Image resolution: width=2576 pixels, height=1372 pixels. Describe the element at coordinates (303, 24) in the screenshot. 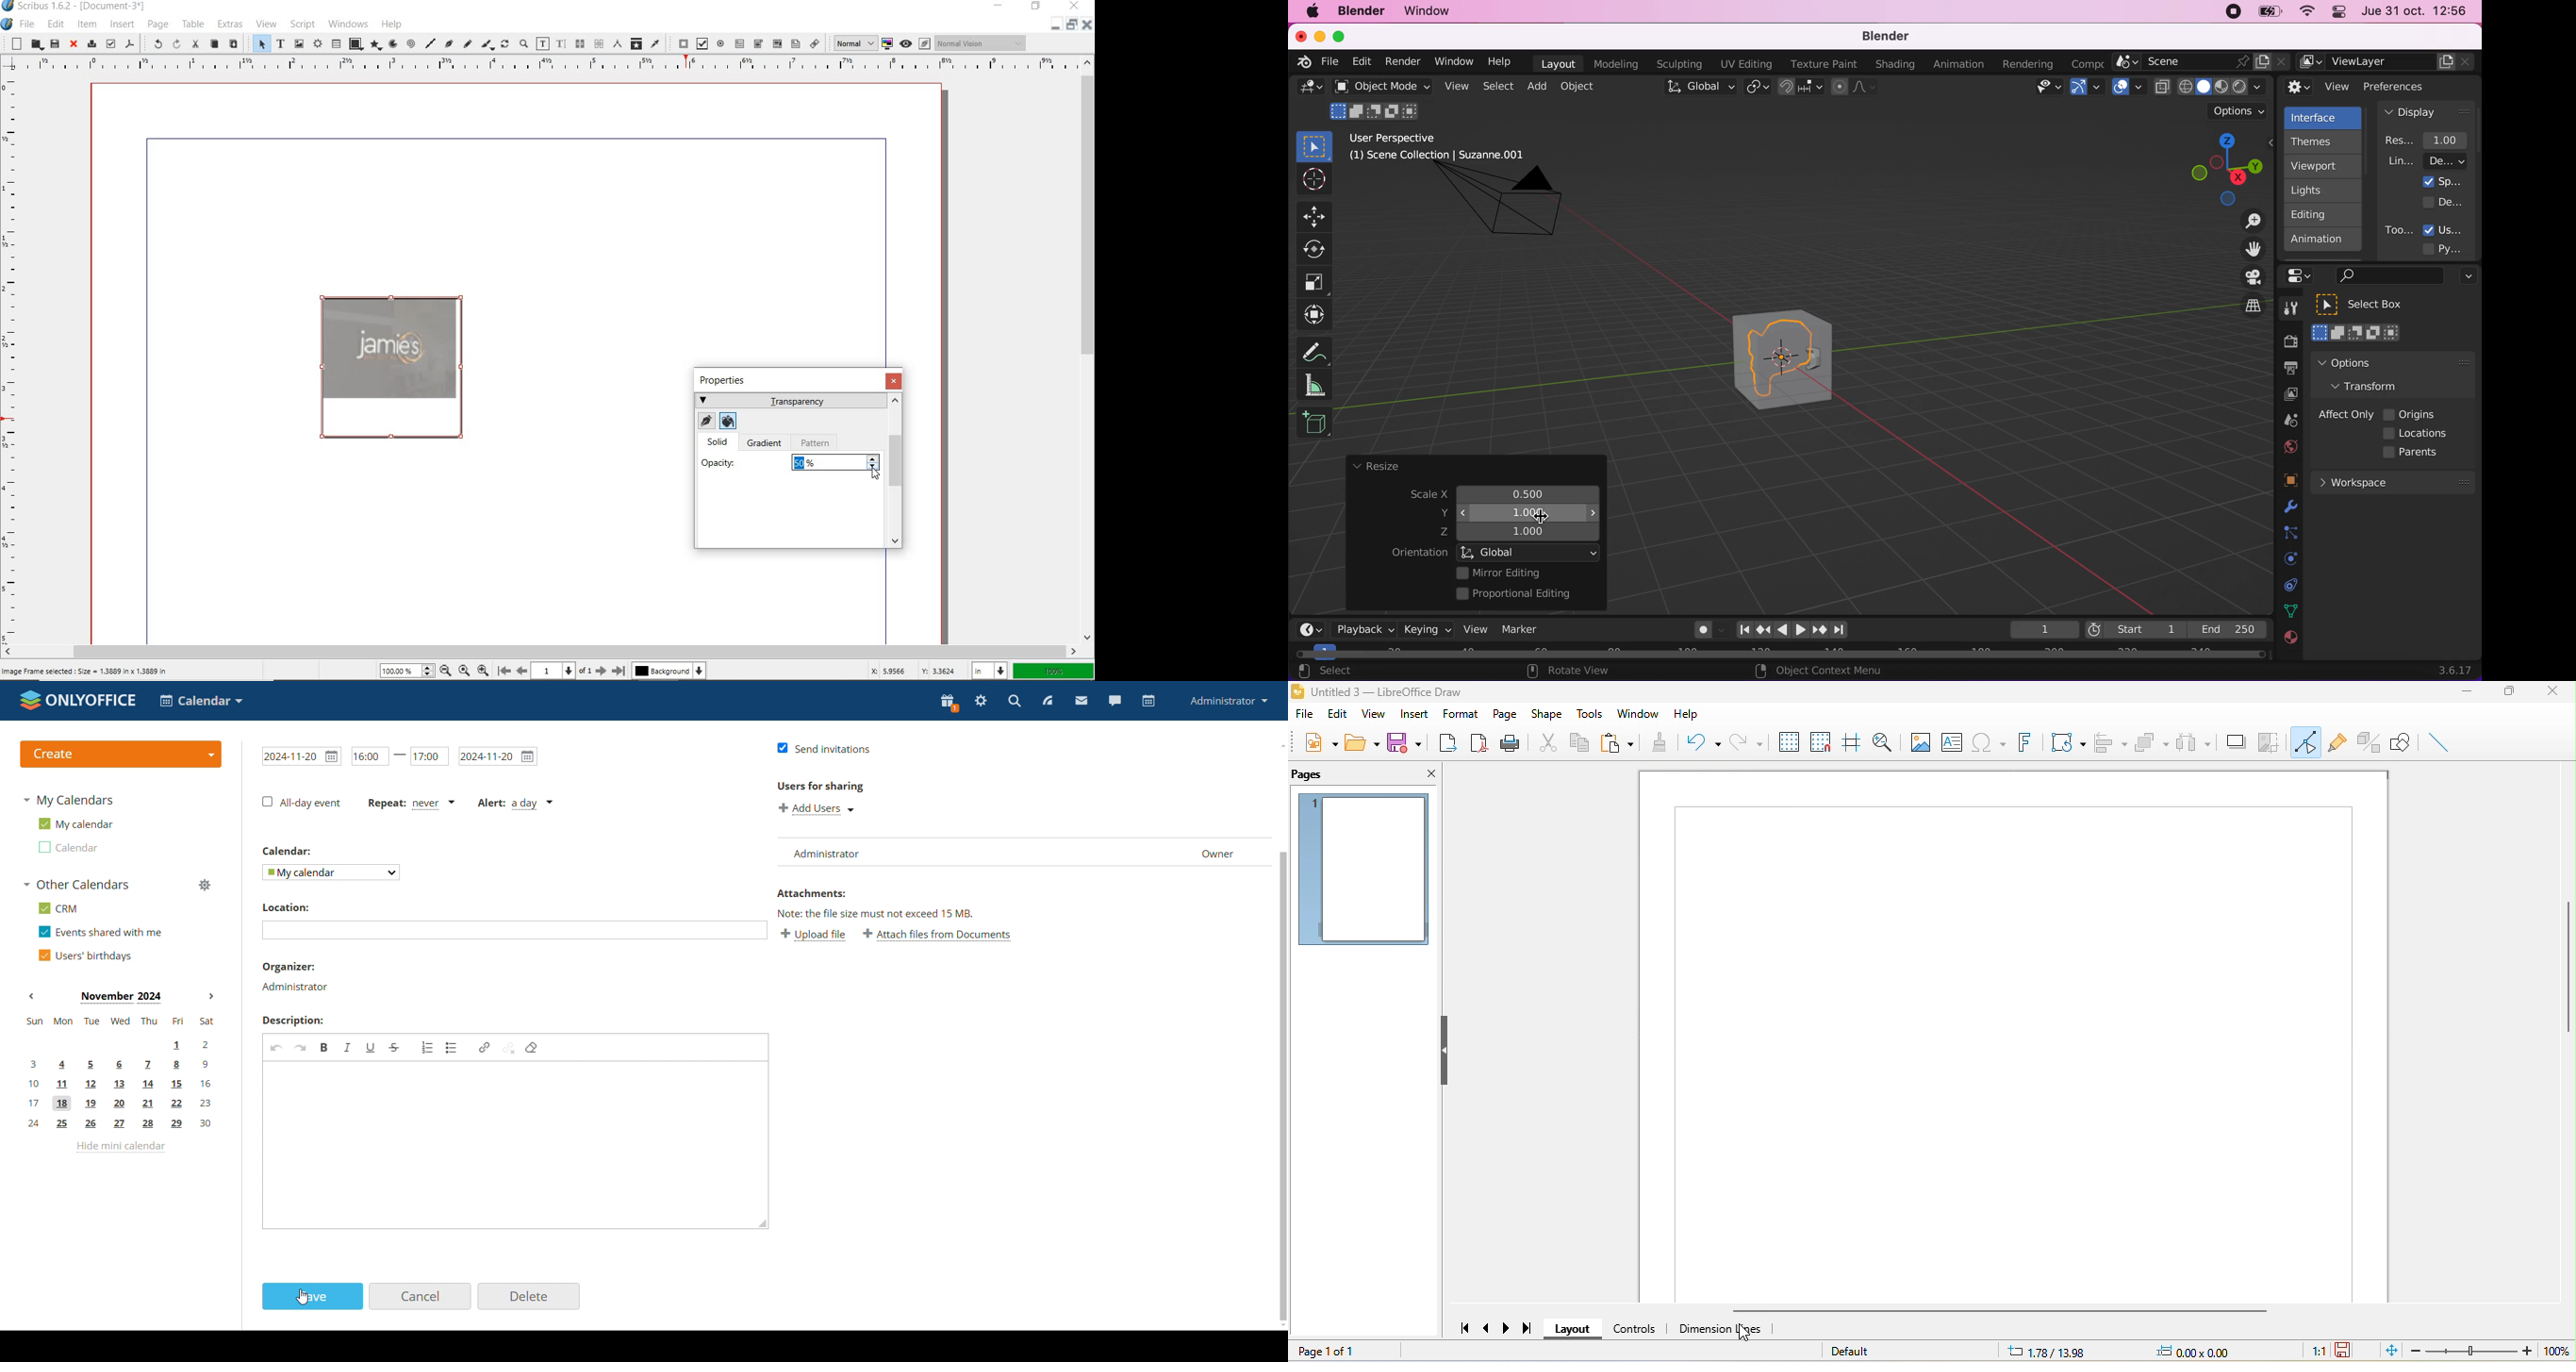

I see `SCRIPT` at that location.